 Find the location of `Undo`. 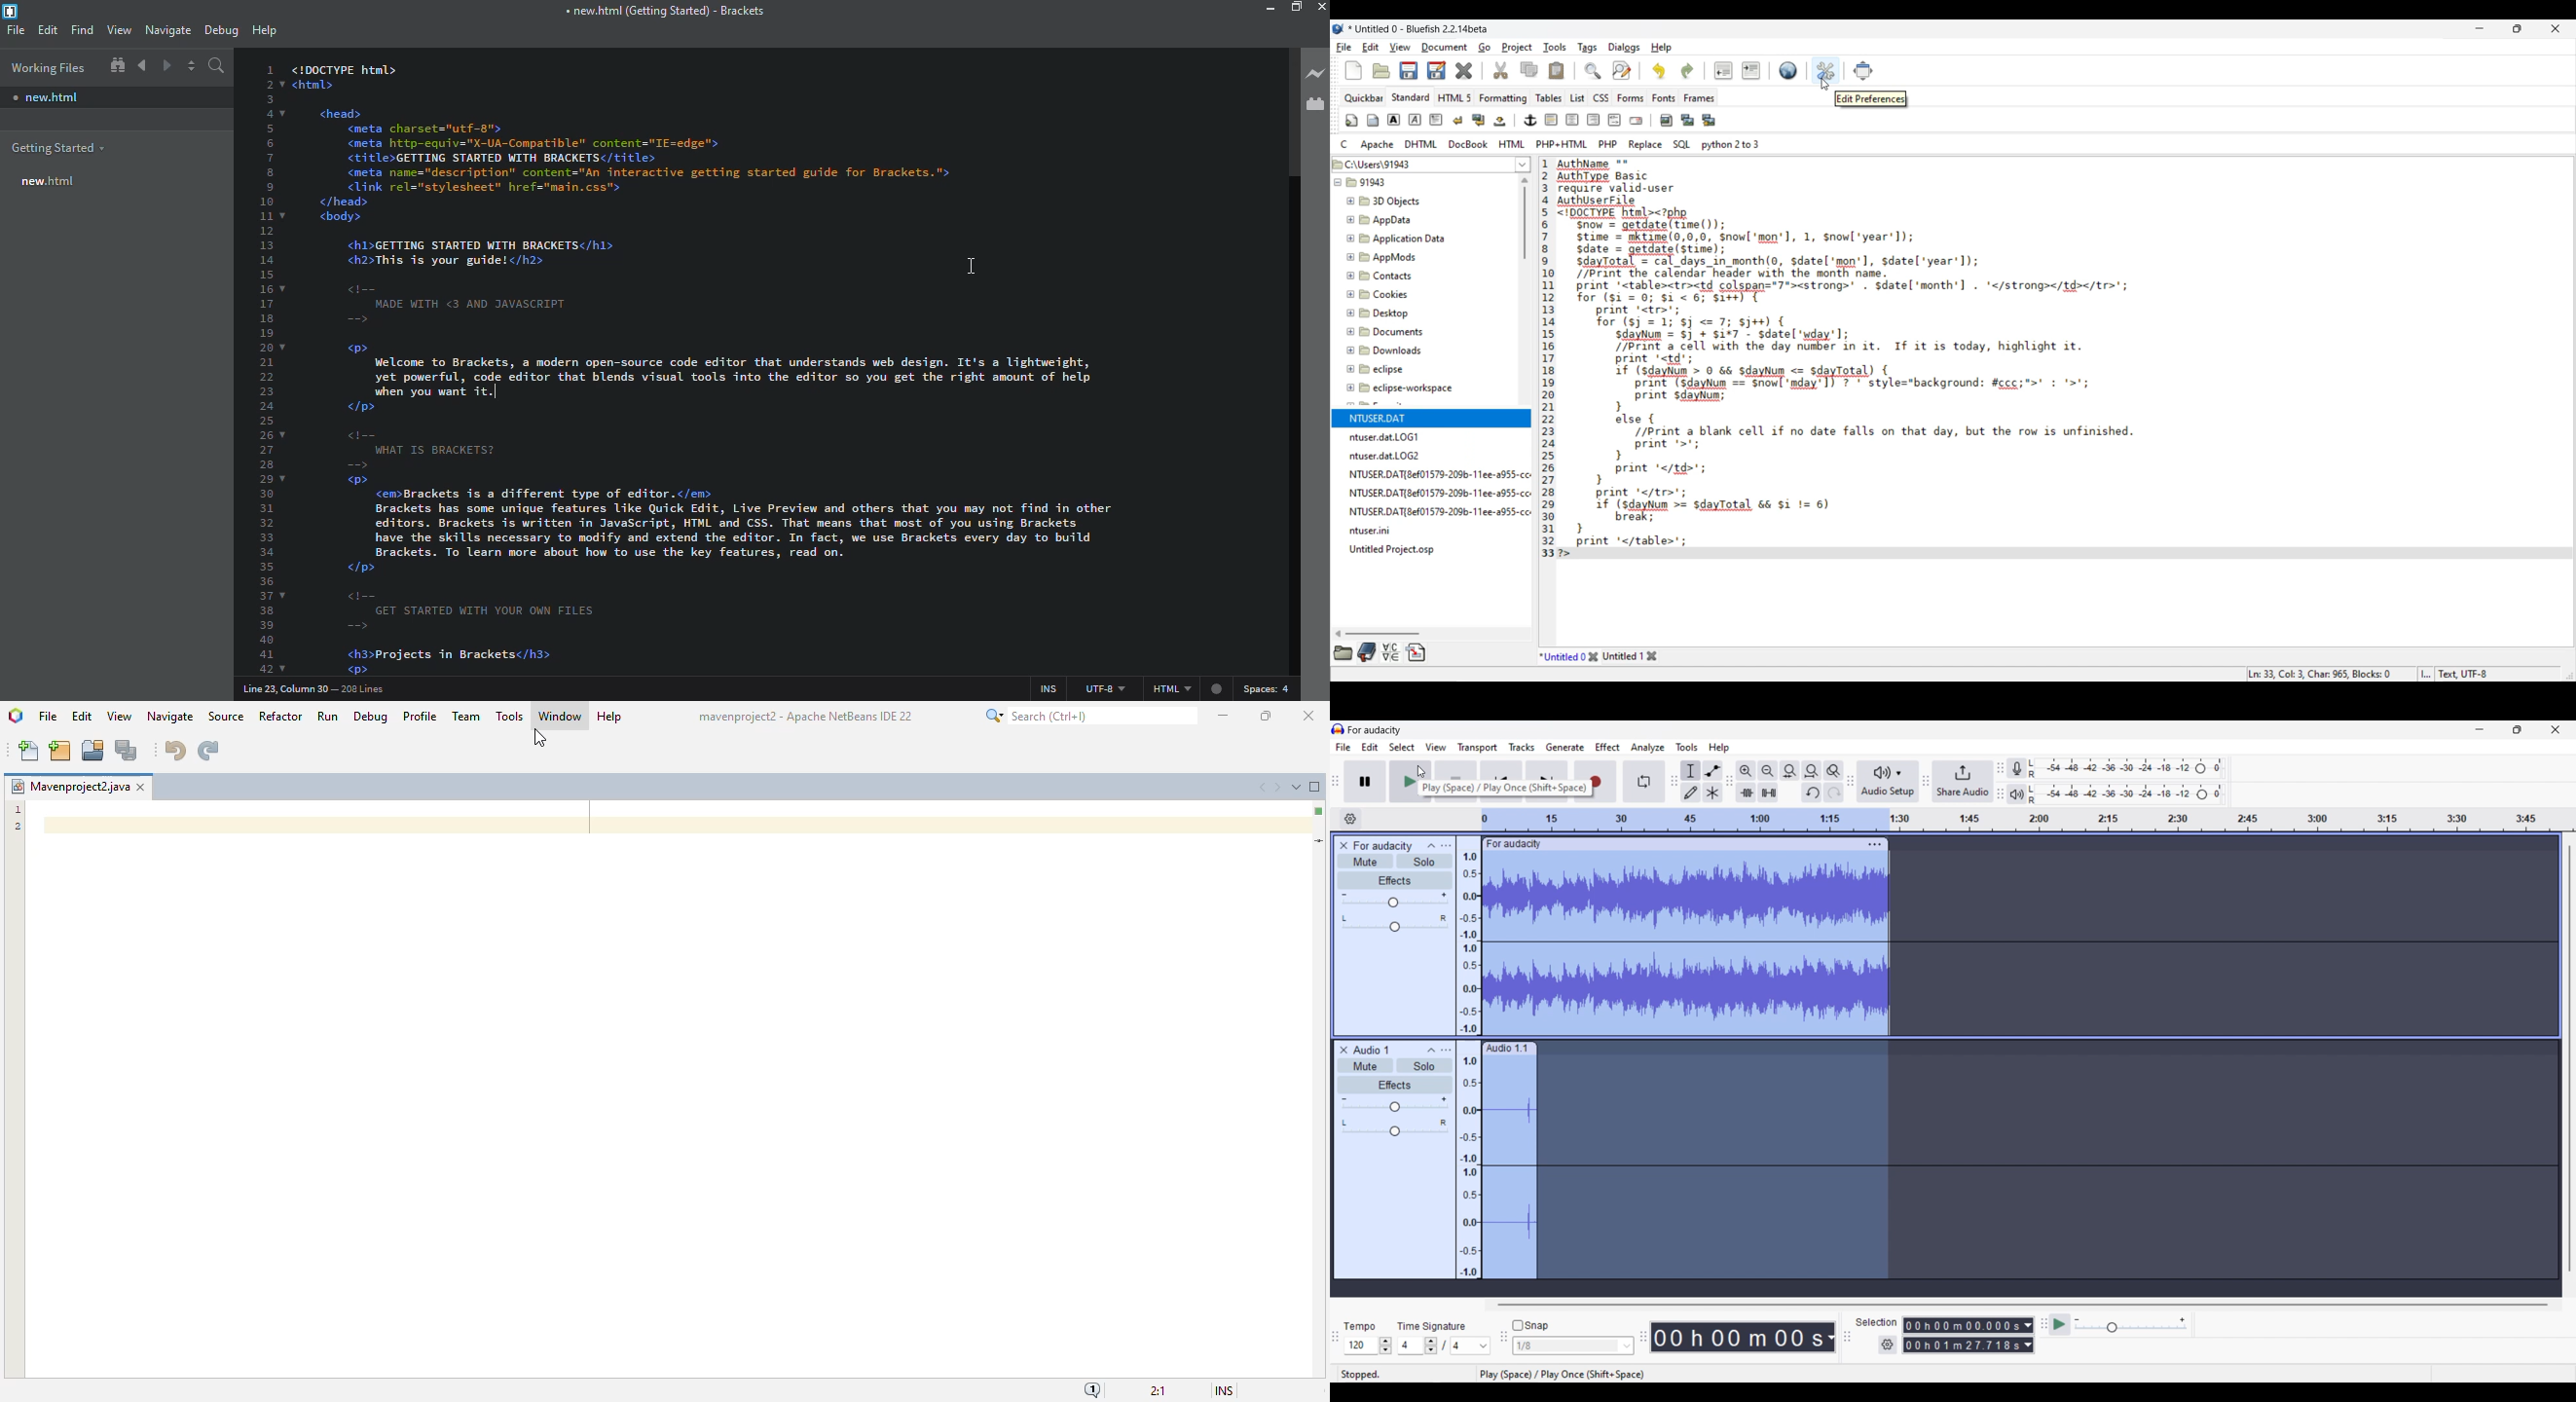

Undo is located at coordinates (1659, 71).